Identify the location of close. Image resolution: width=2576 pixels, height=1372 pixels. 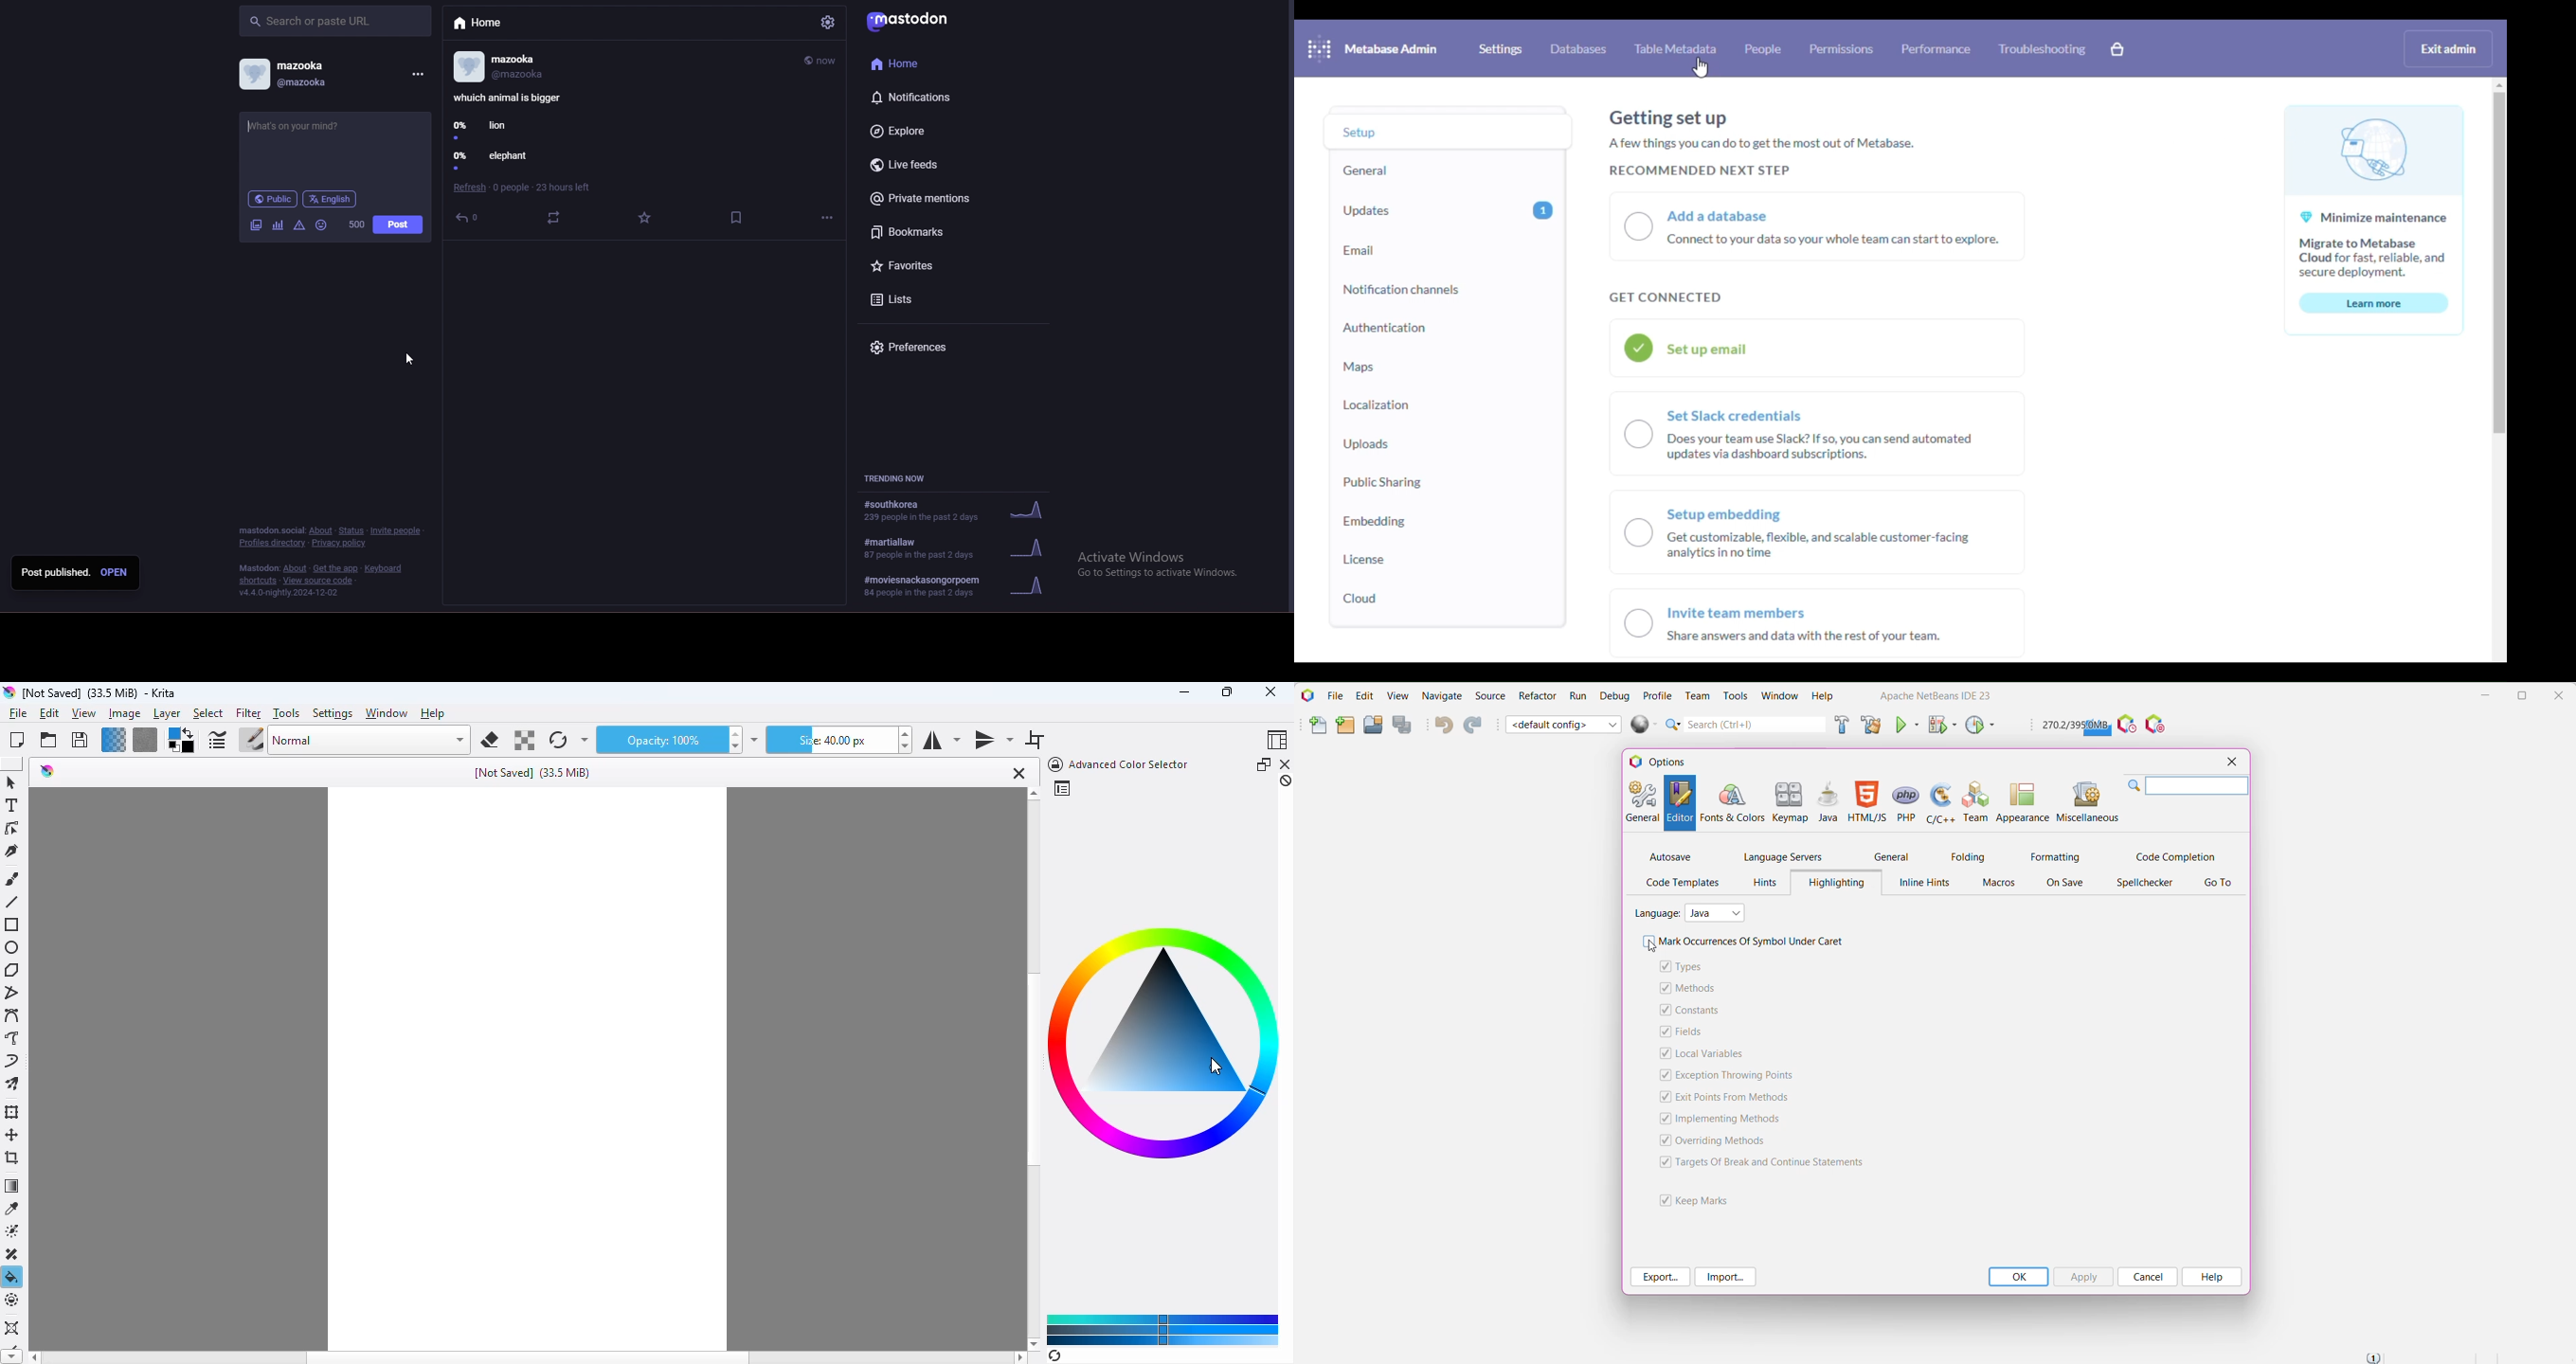
(1270, 691).